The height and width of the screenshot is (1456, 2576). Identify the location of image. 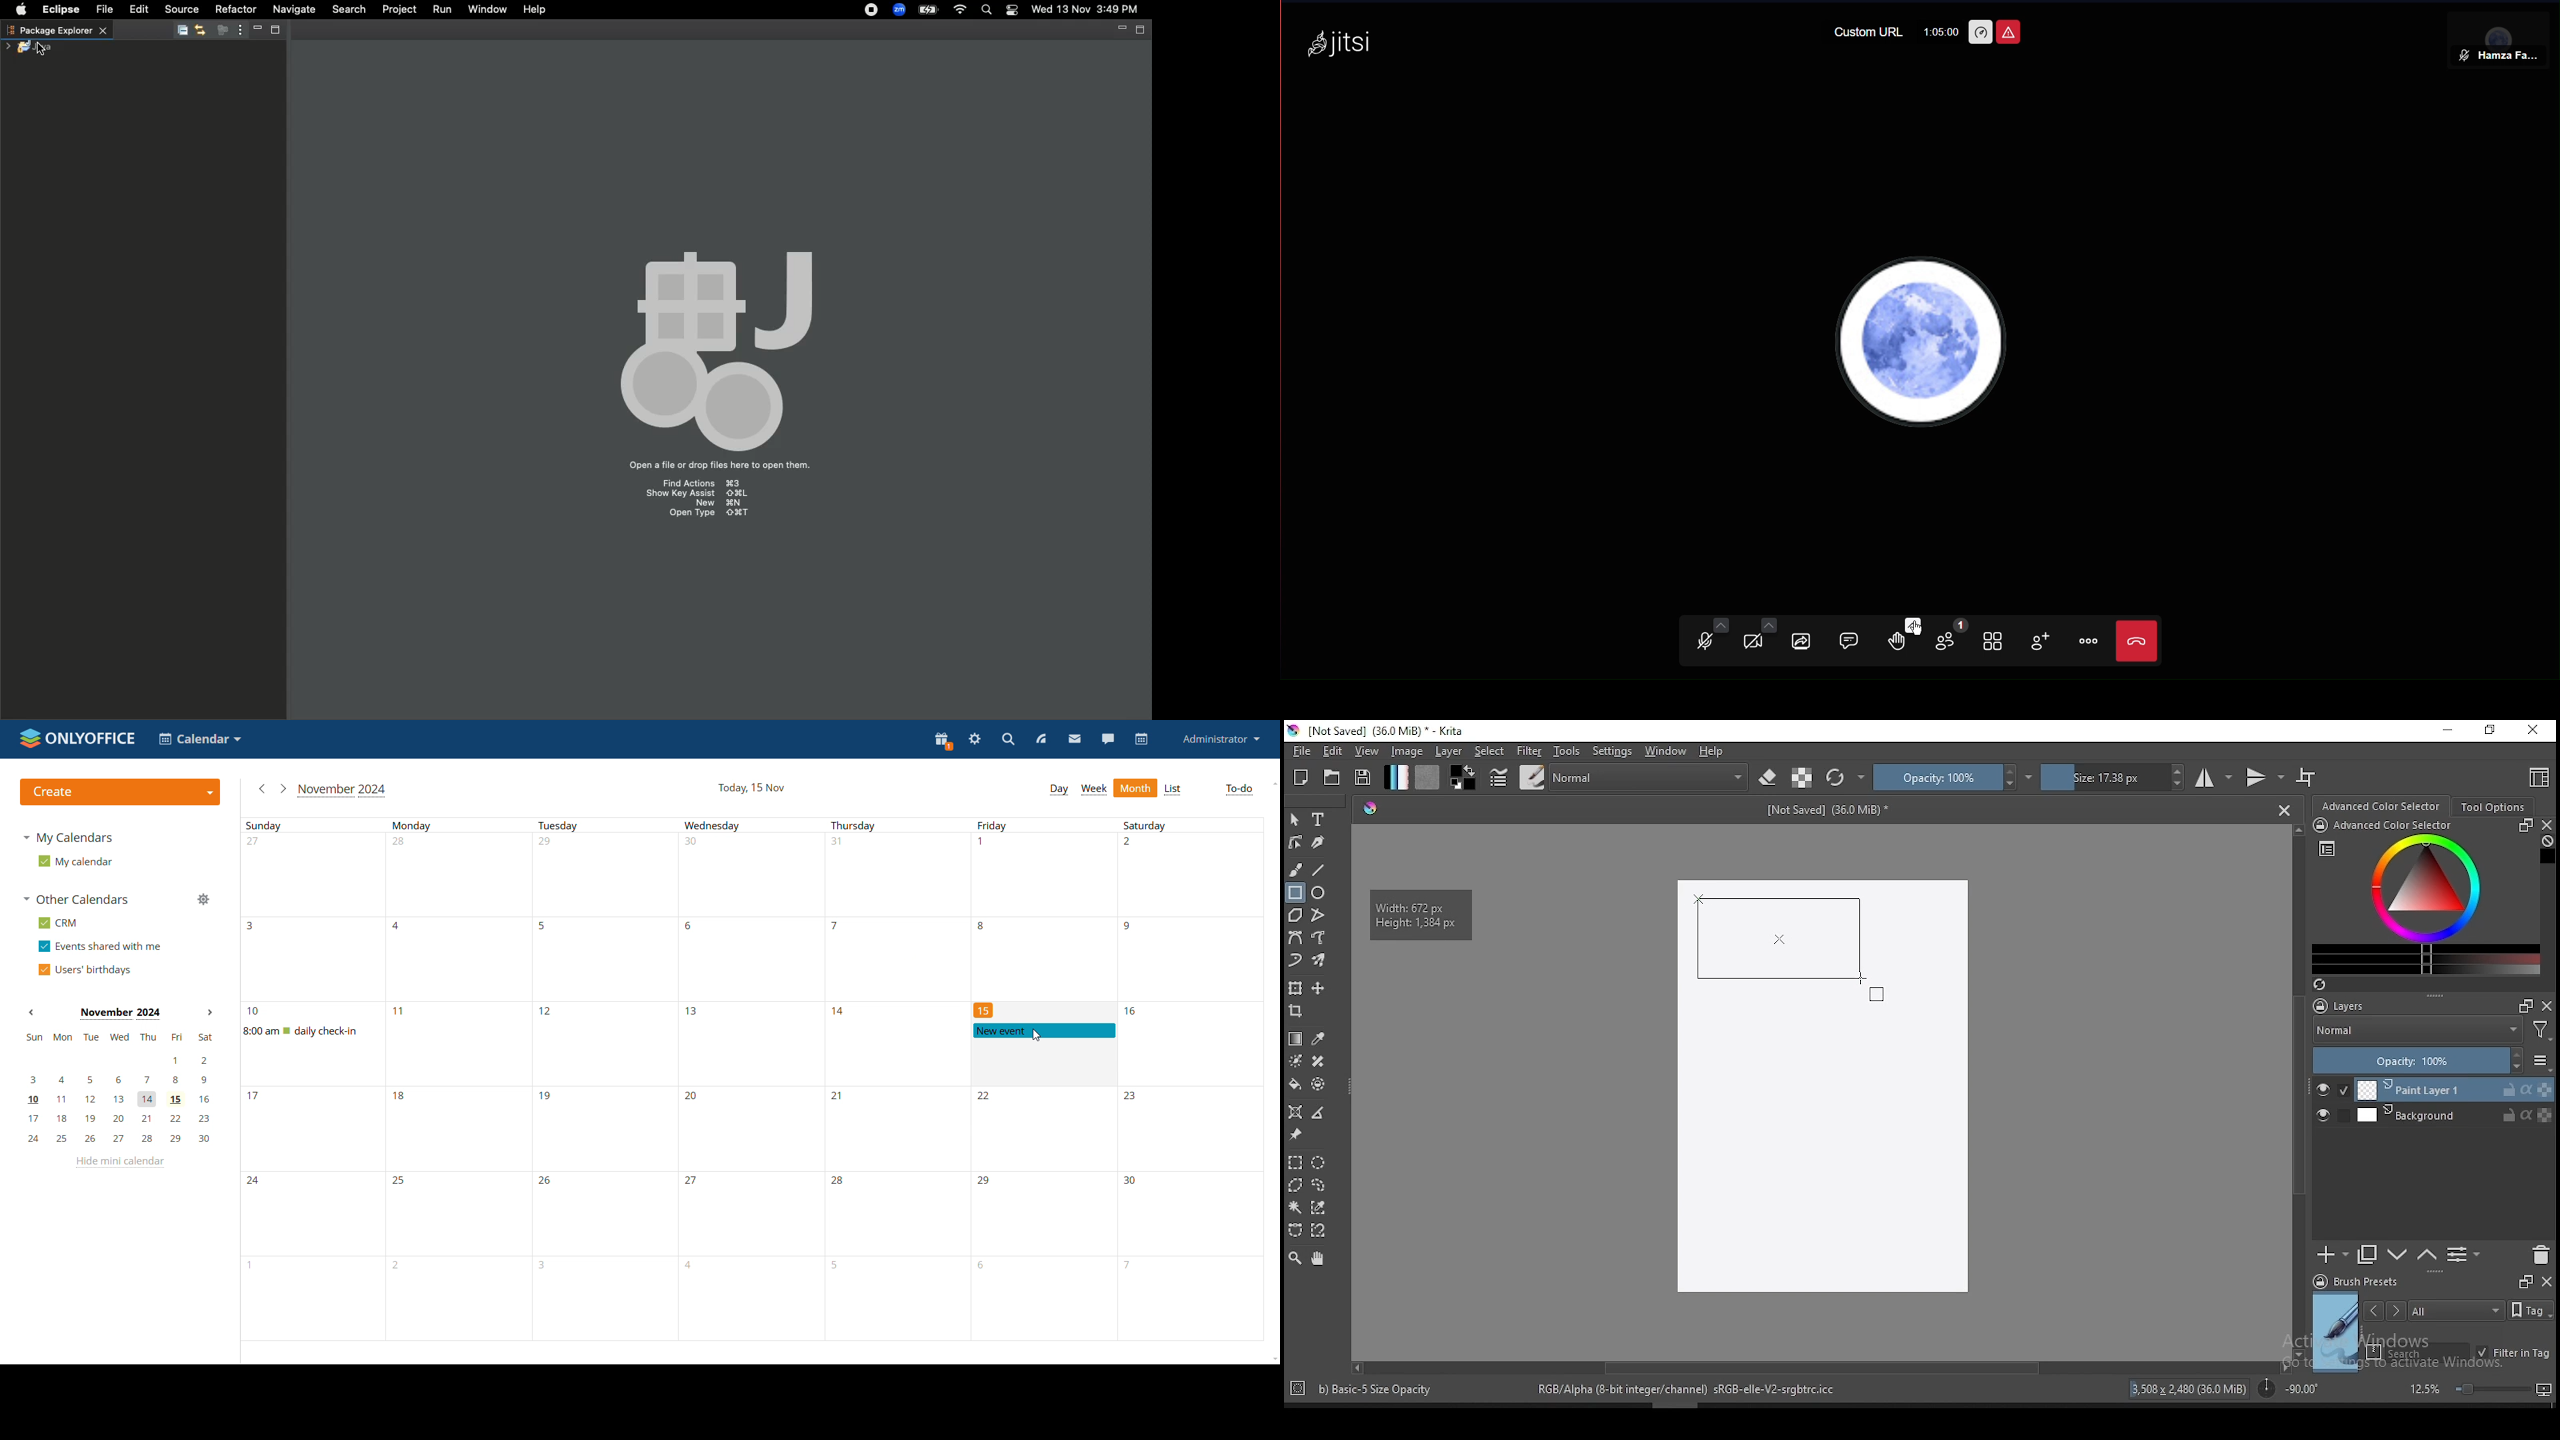
(1406, 751).